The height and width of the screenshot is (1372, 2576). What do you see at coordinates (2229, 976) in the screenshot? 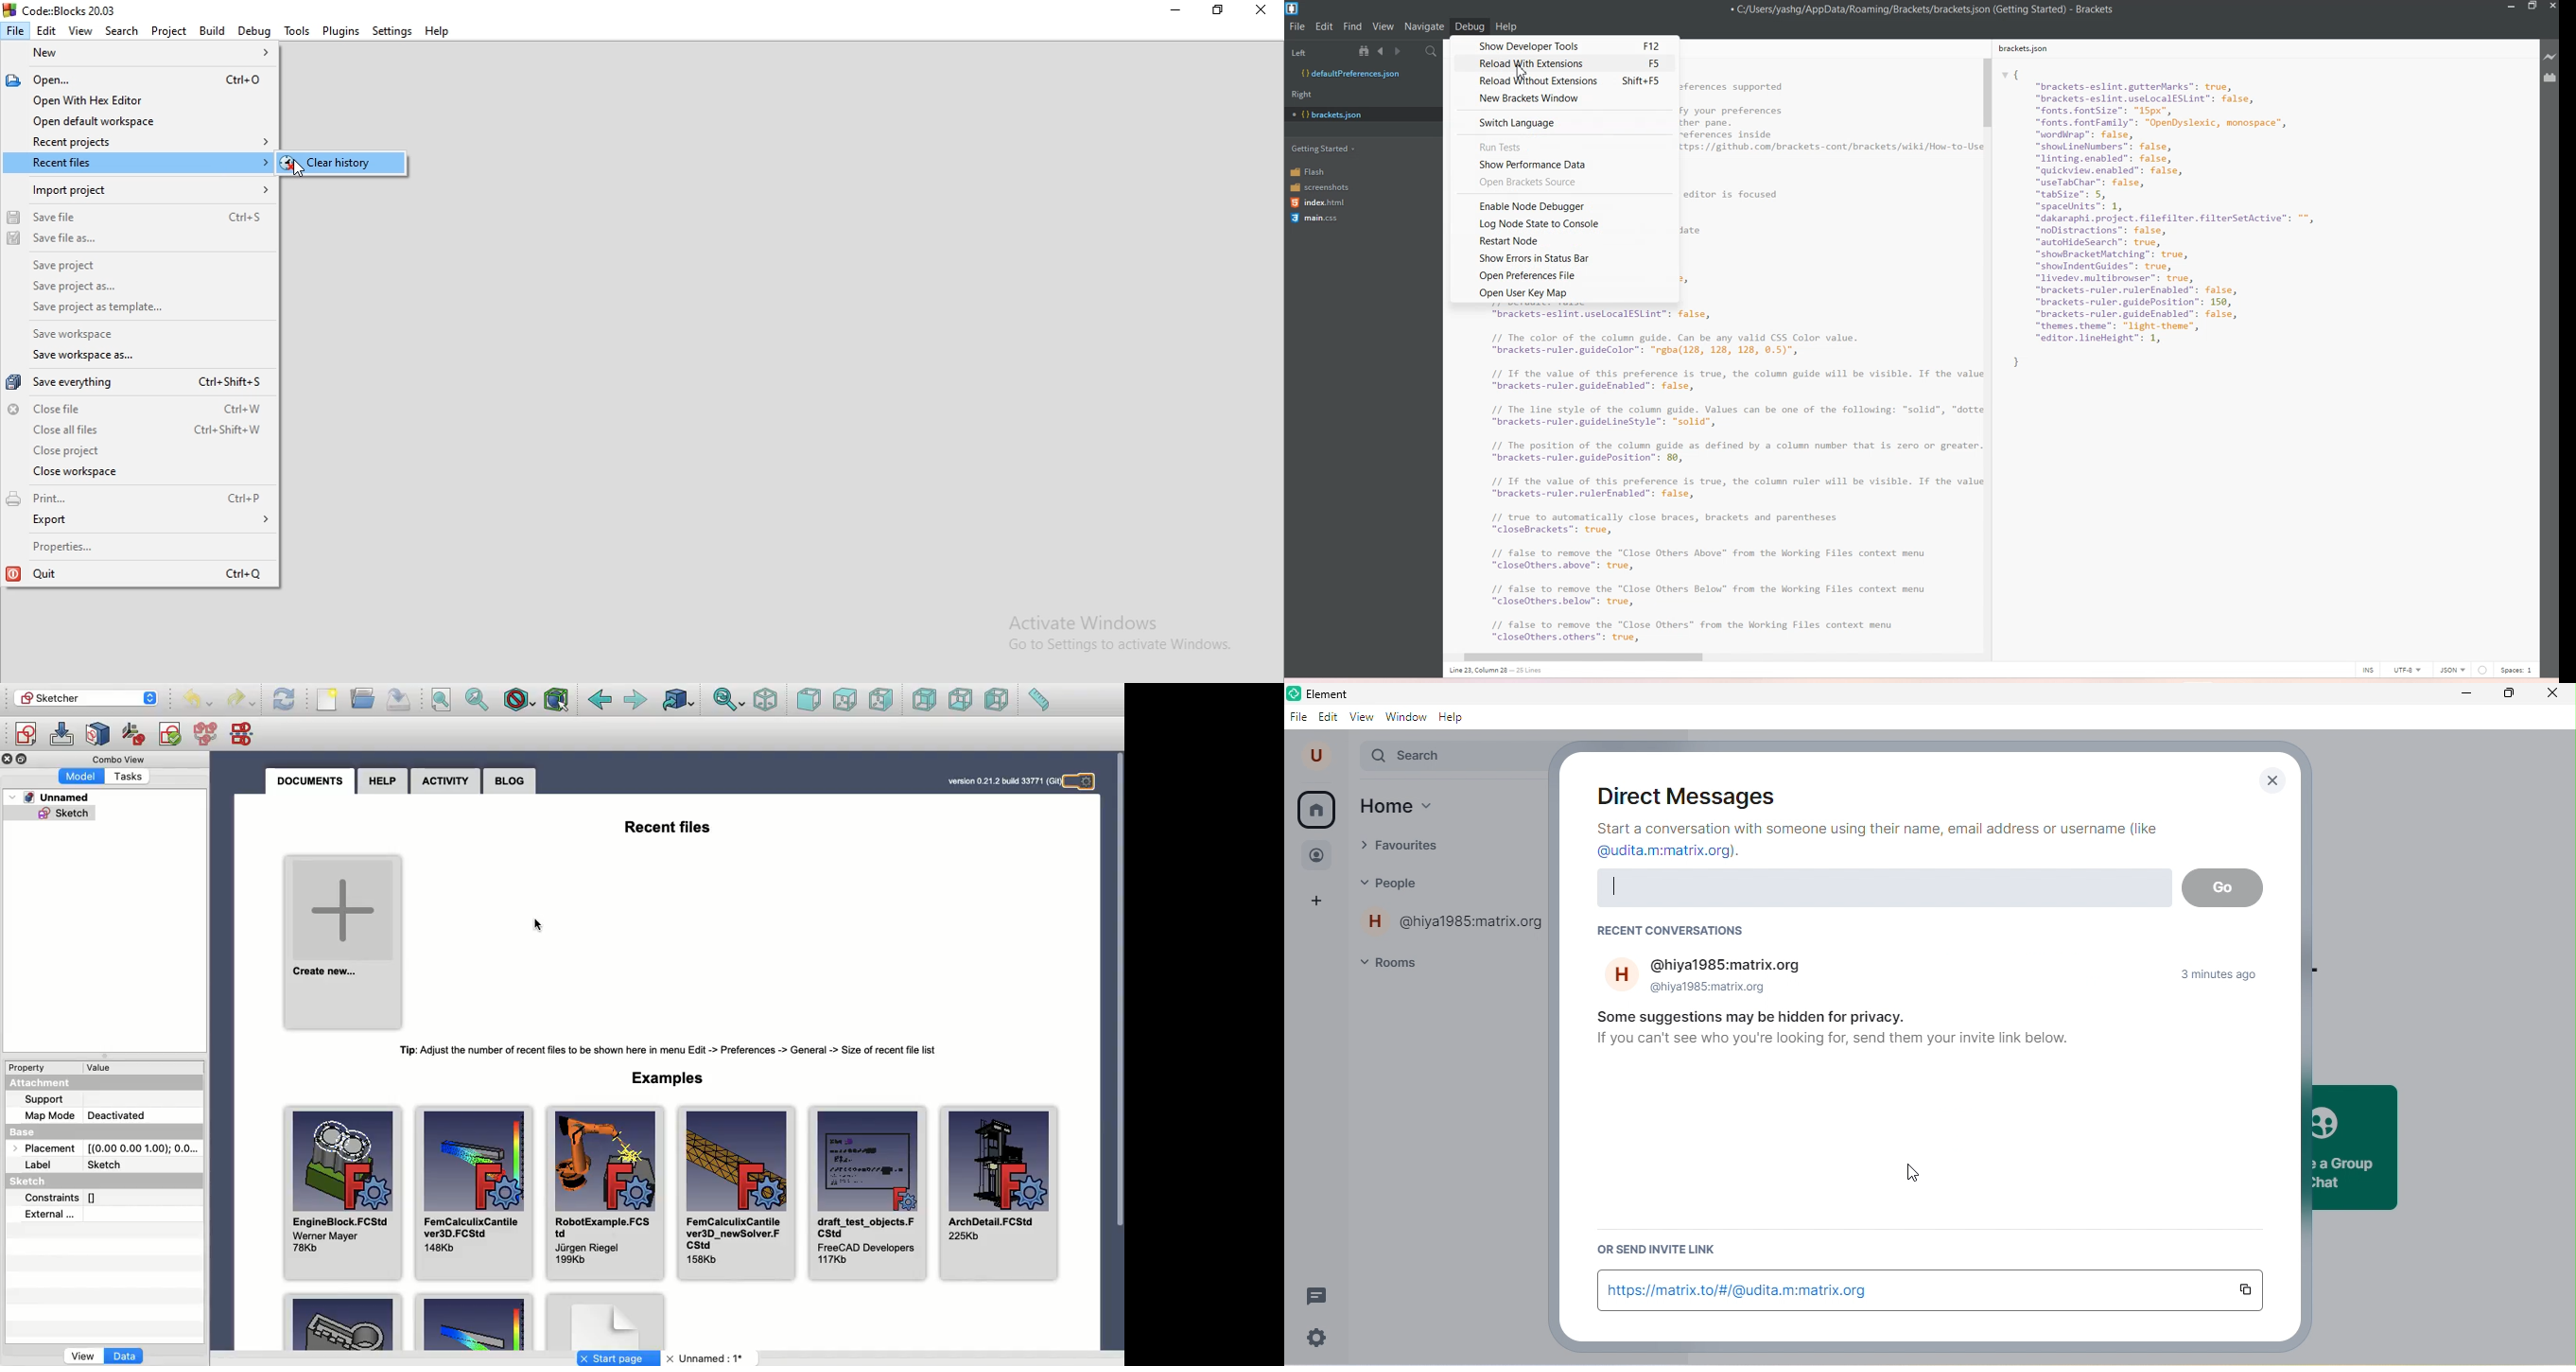
I see `3 min ago` at bounding box center [2229, 976].